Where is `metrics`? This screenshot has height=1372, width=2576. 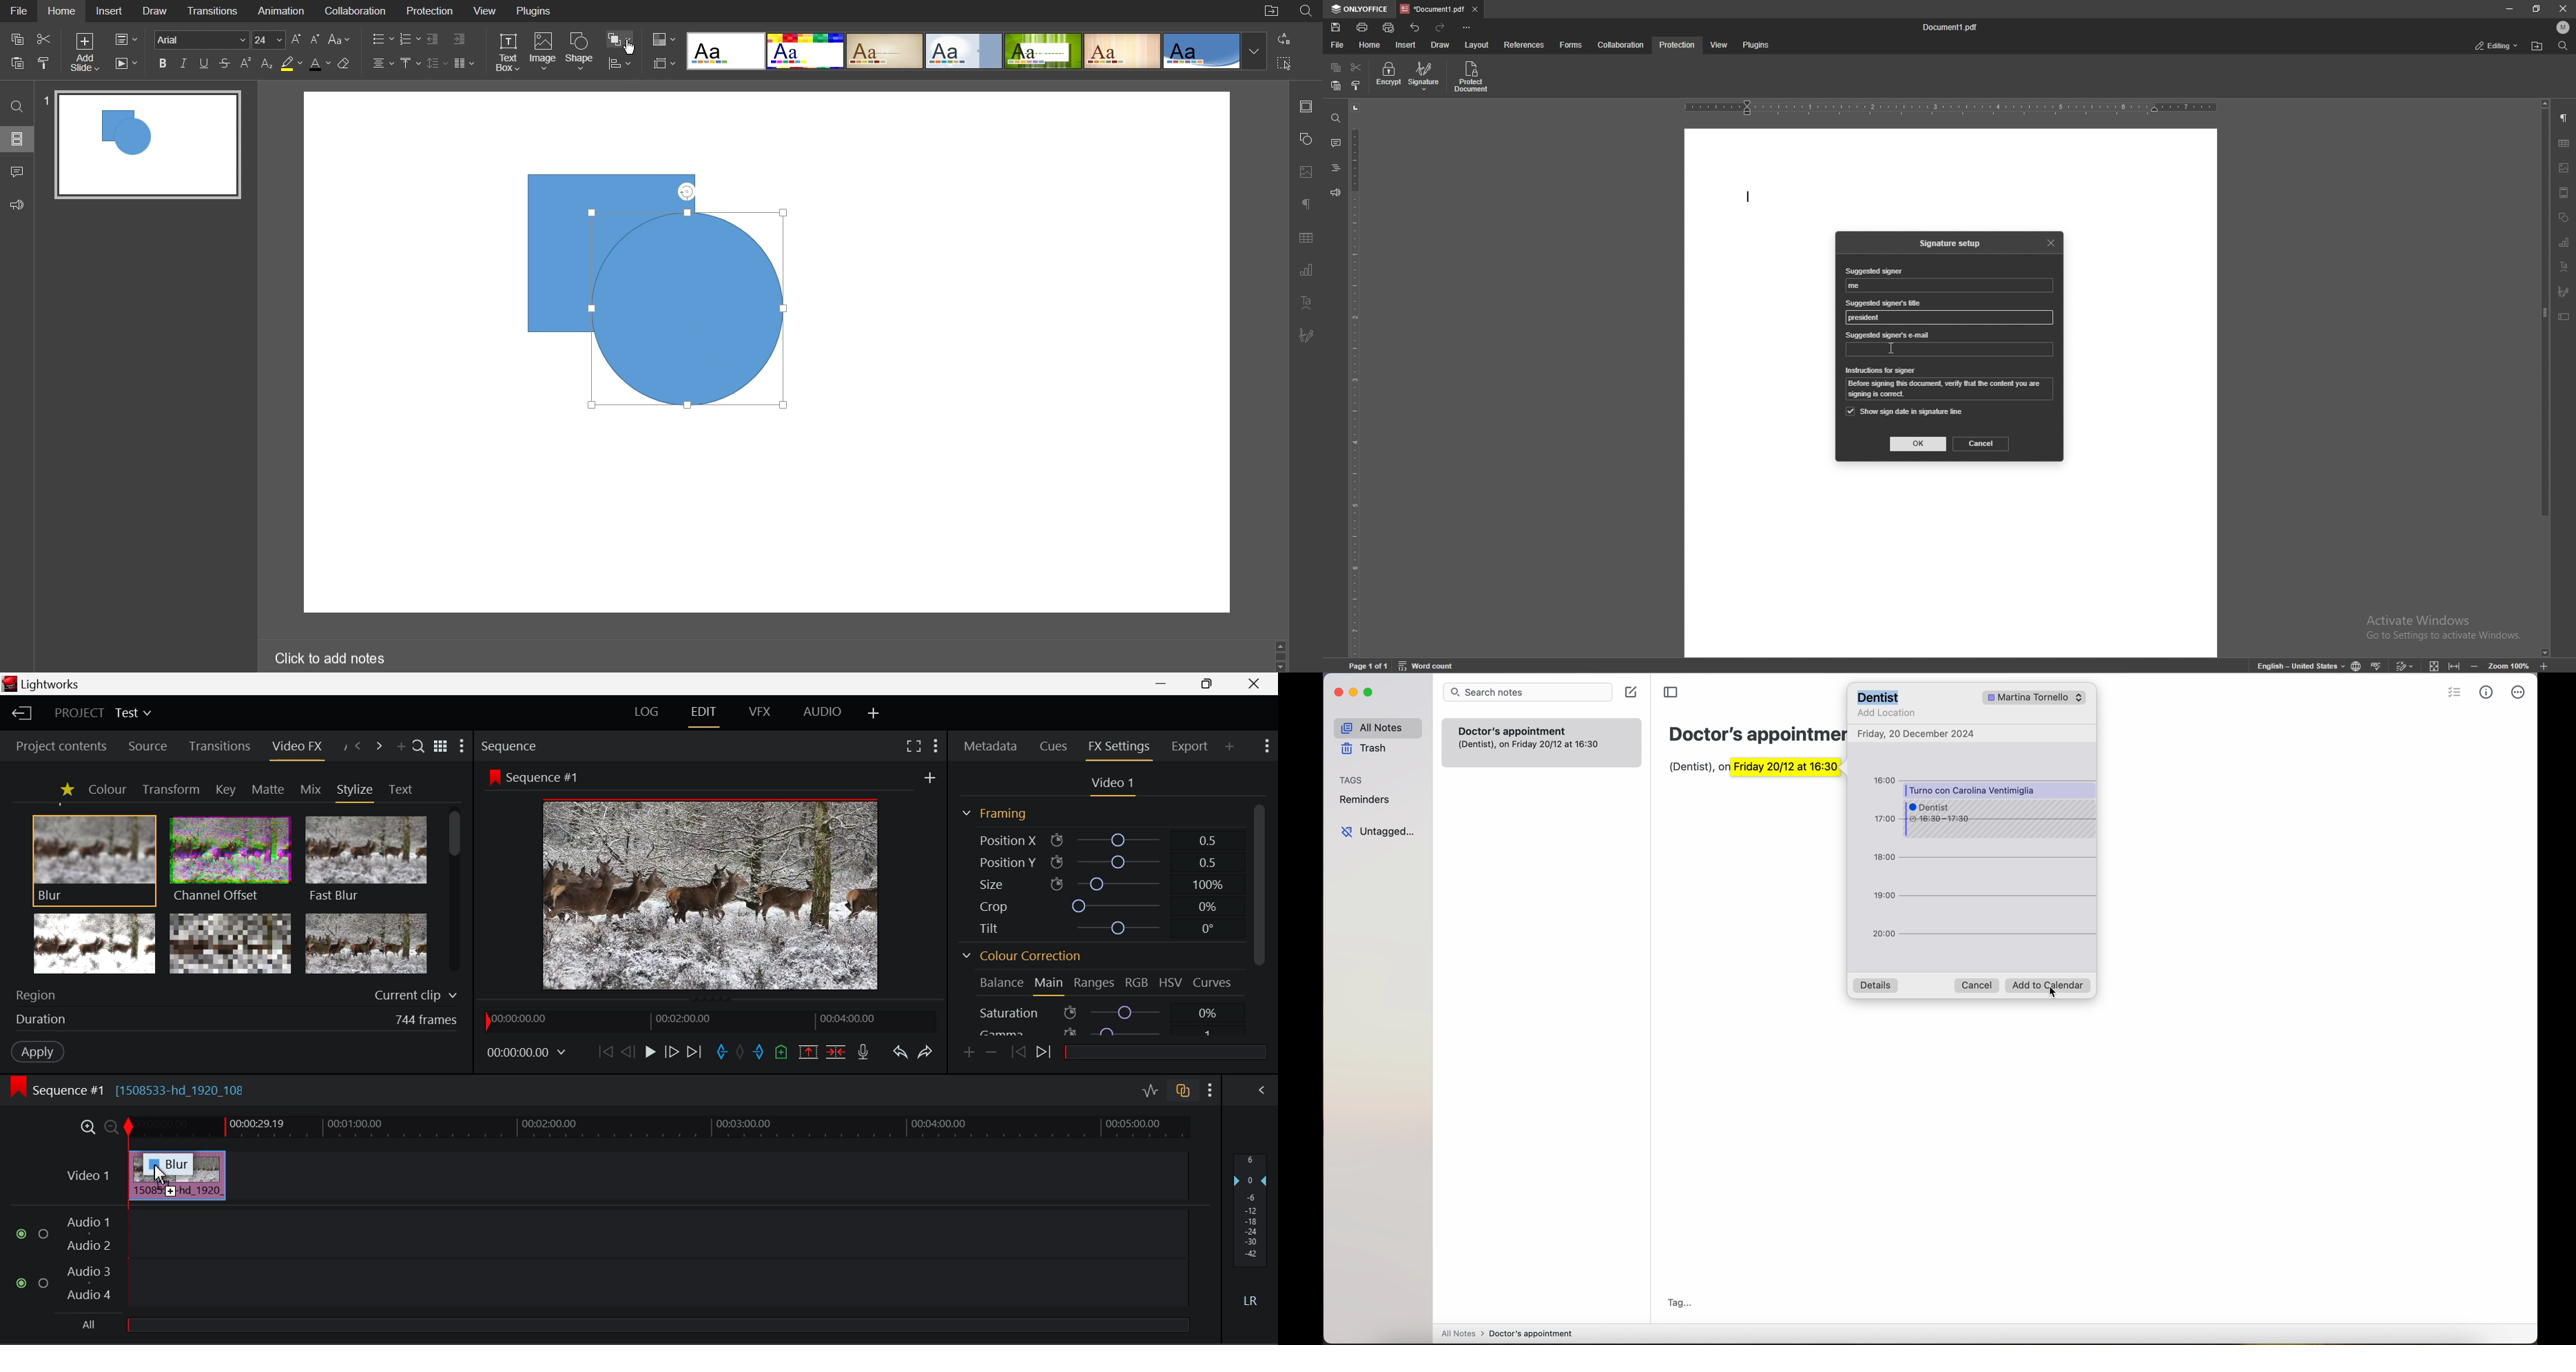
metrics is located at coordinates (2486, 694).